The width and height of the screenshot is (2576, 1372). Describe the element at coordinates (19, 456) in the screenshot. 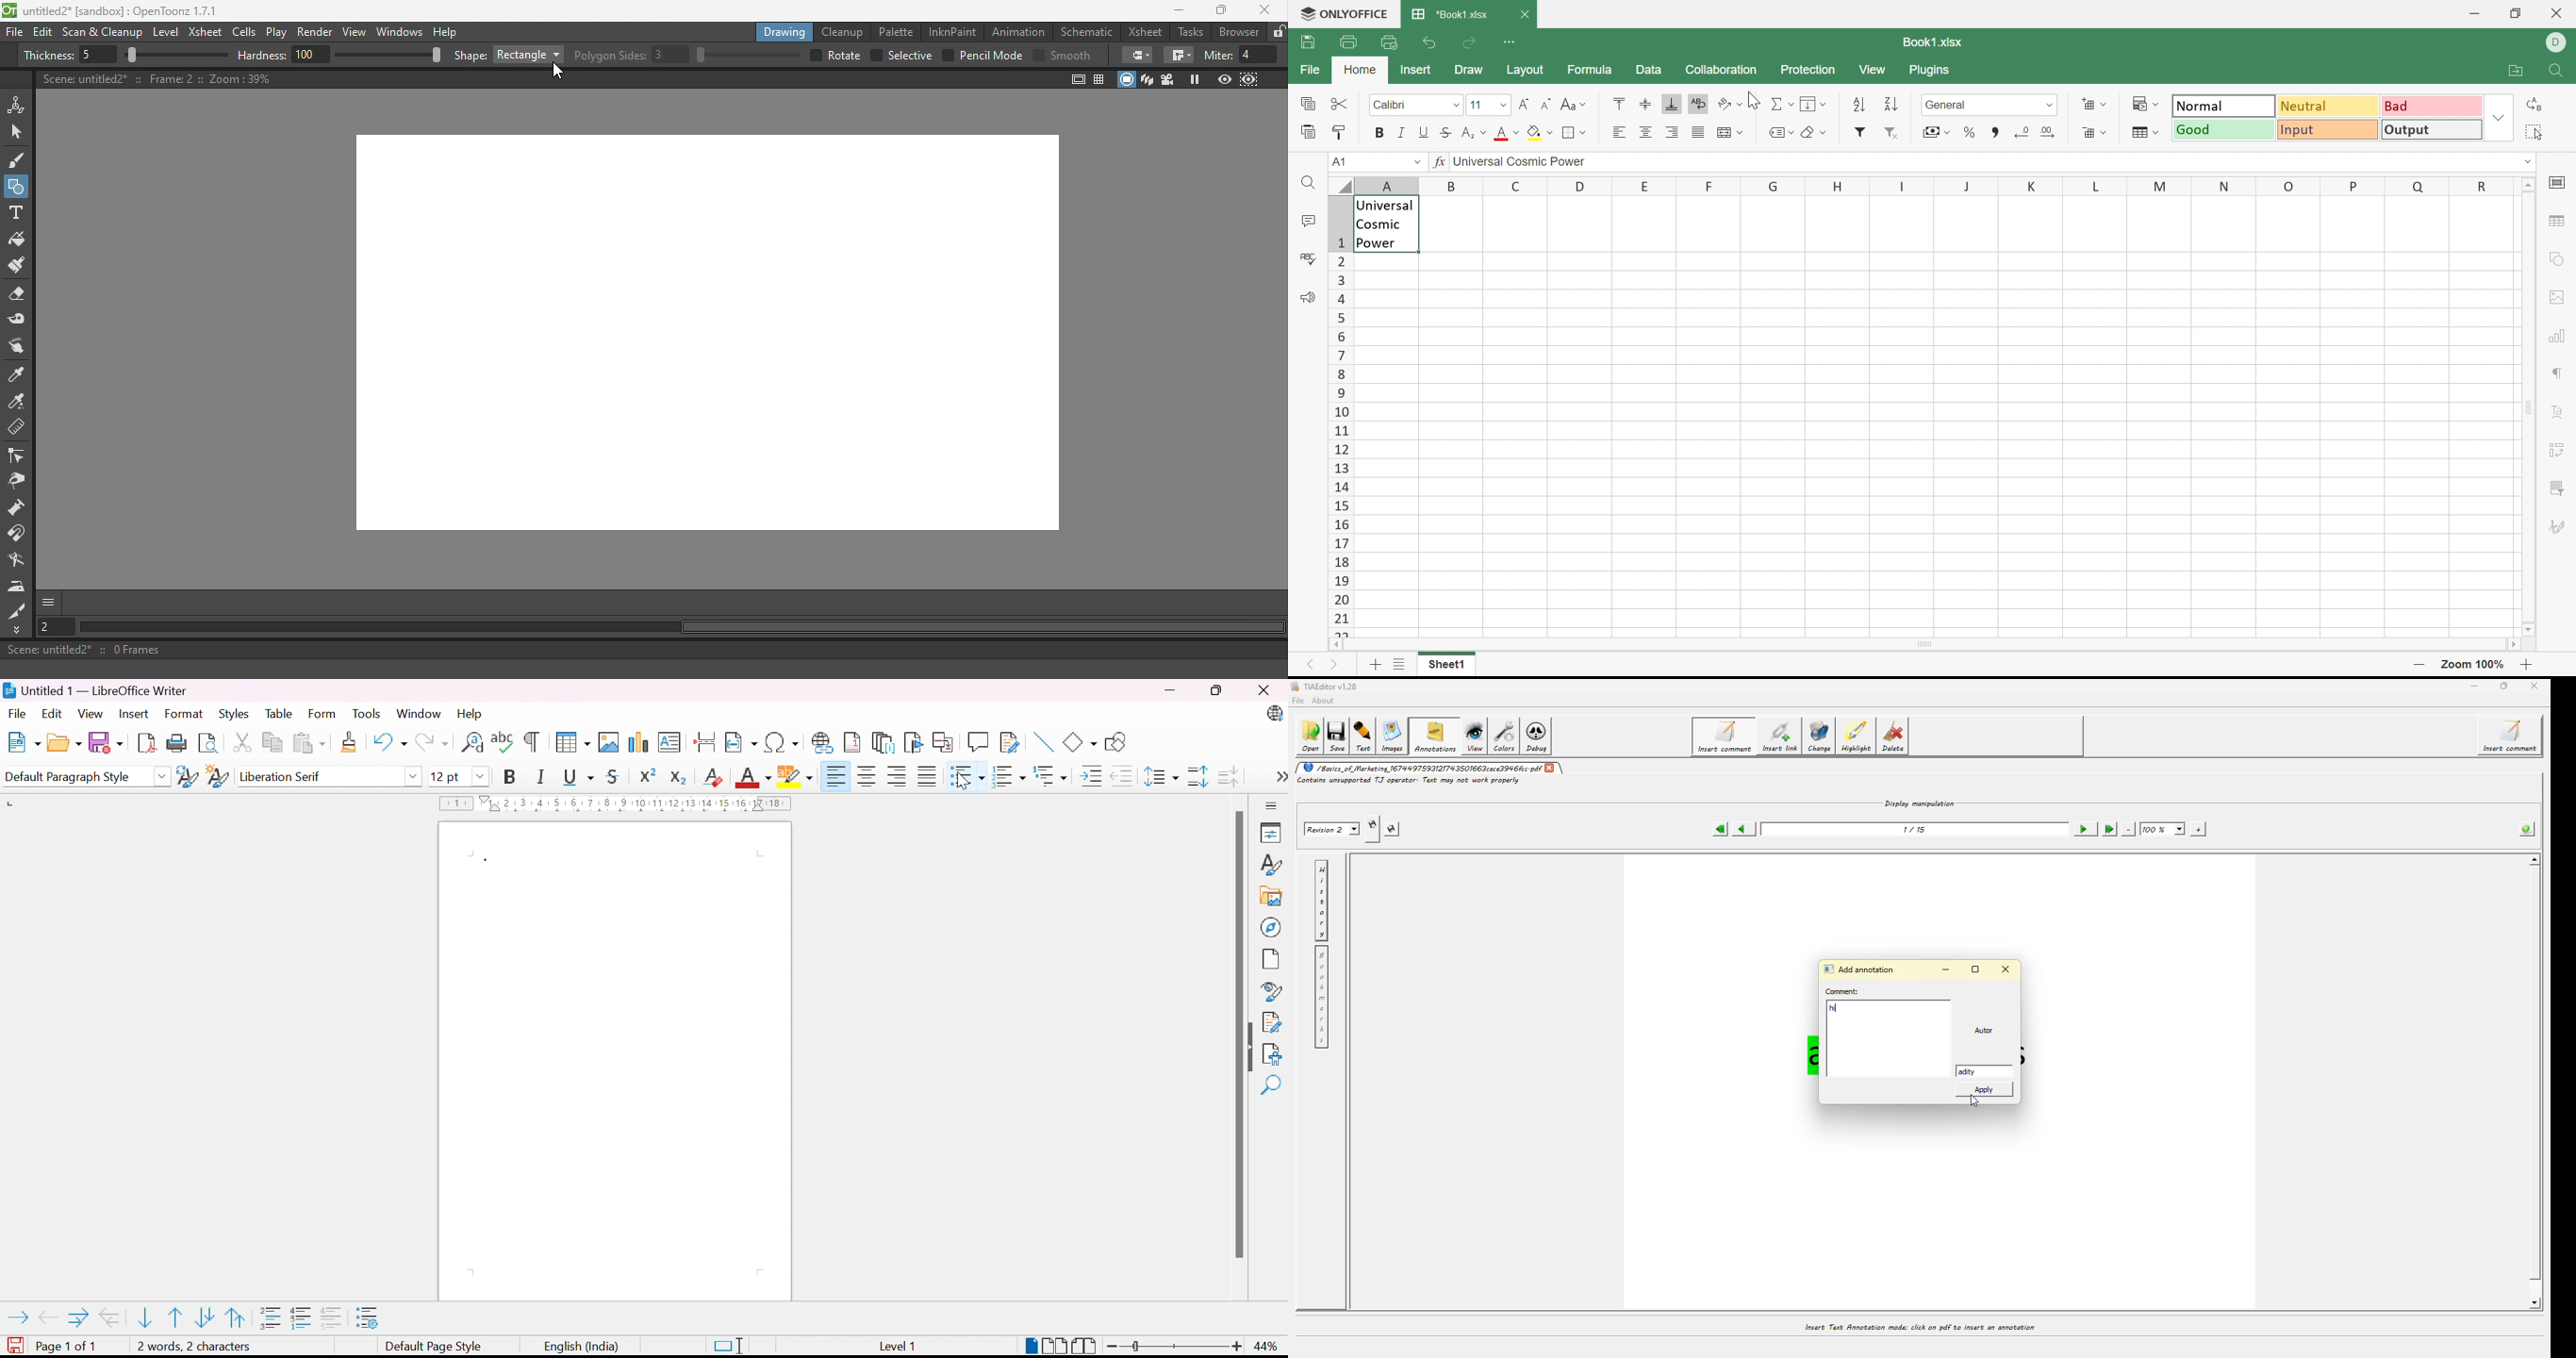

I see `Control point editor tool` at that location.